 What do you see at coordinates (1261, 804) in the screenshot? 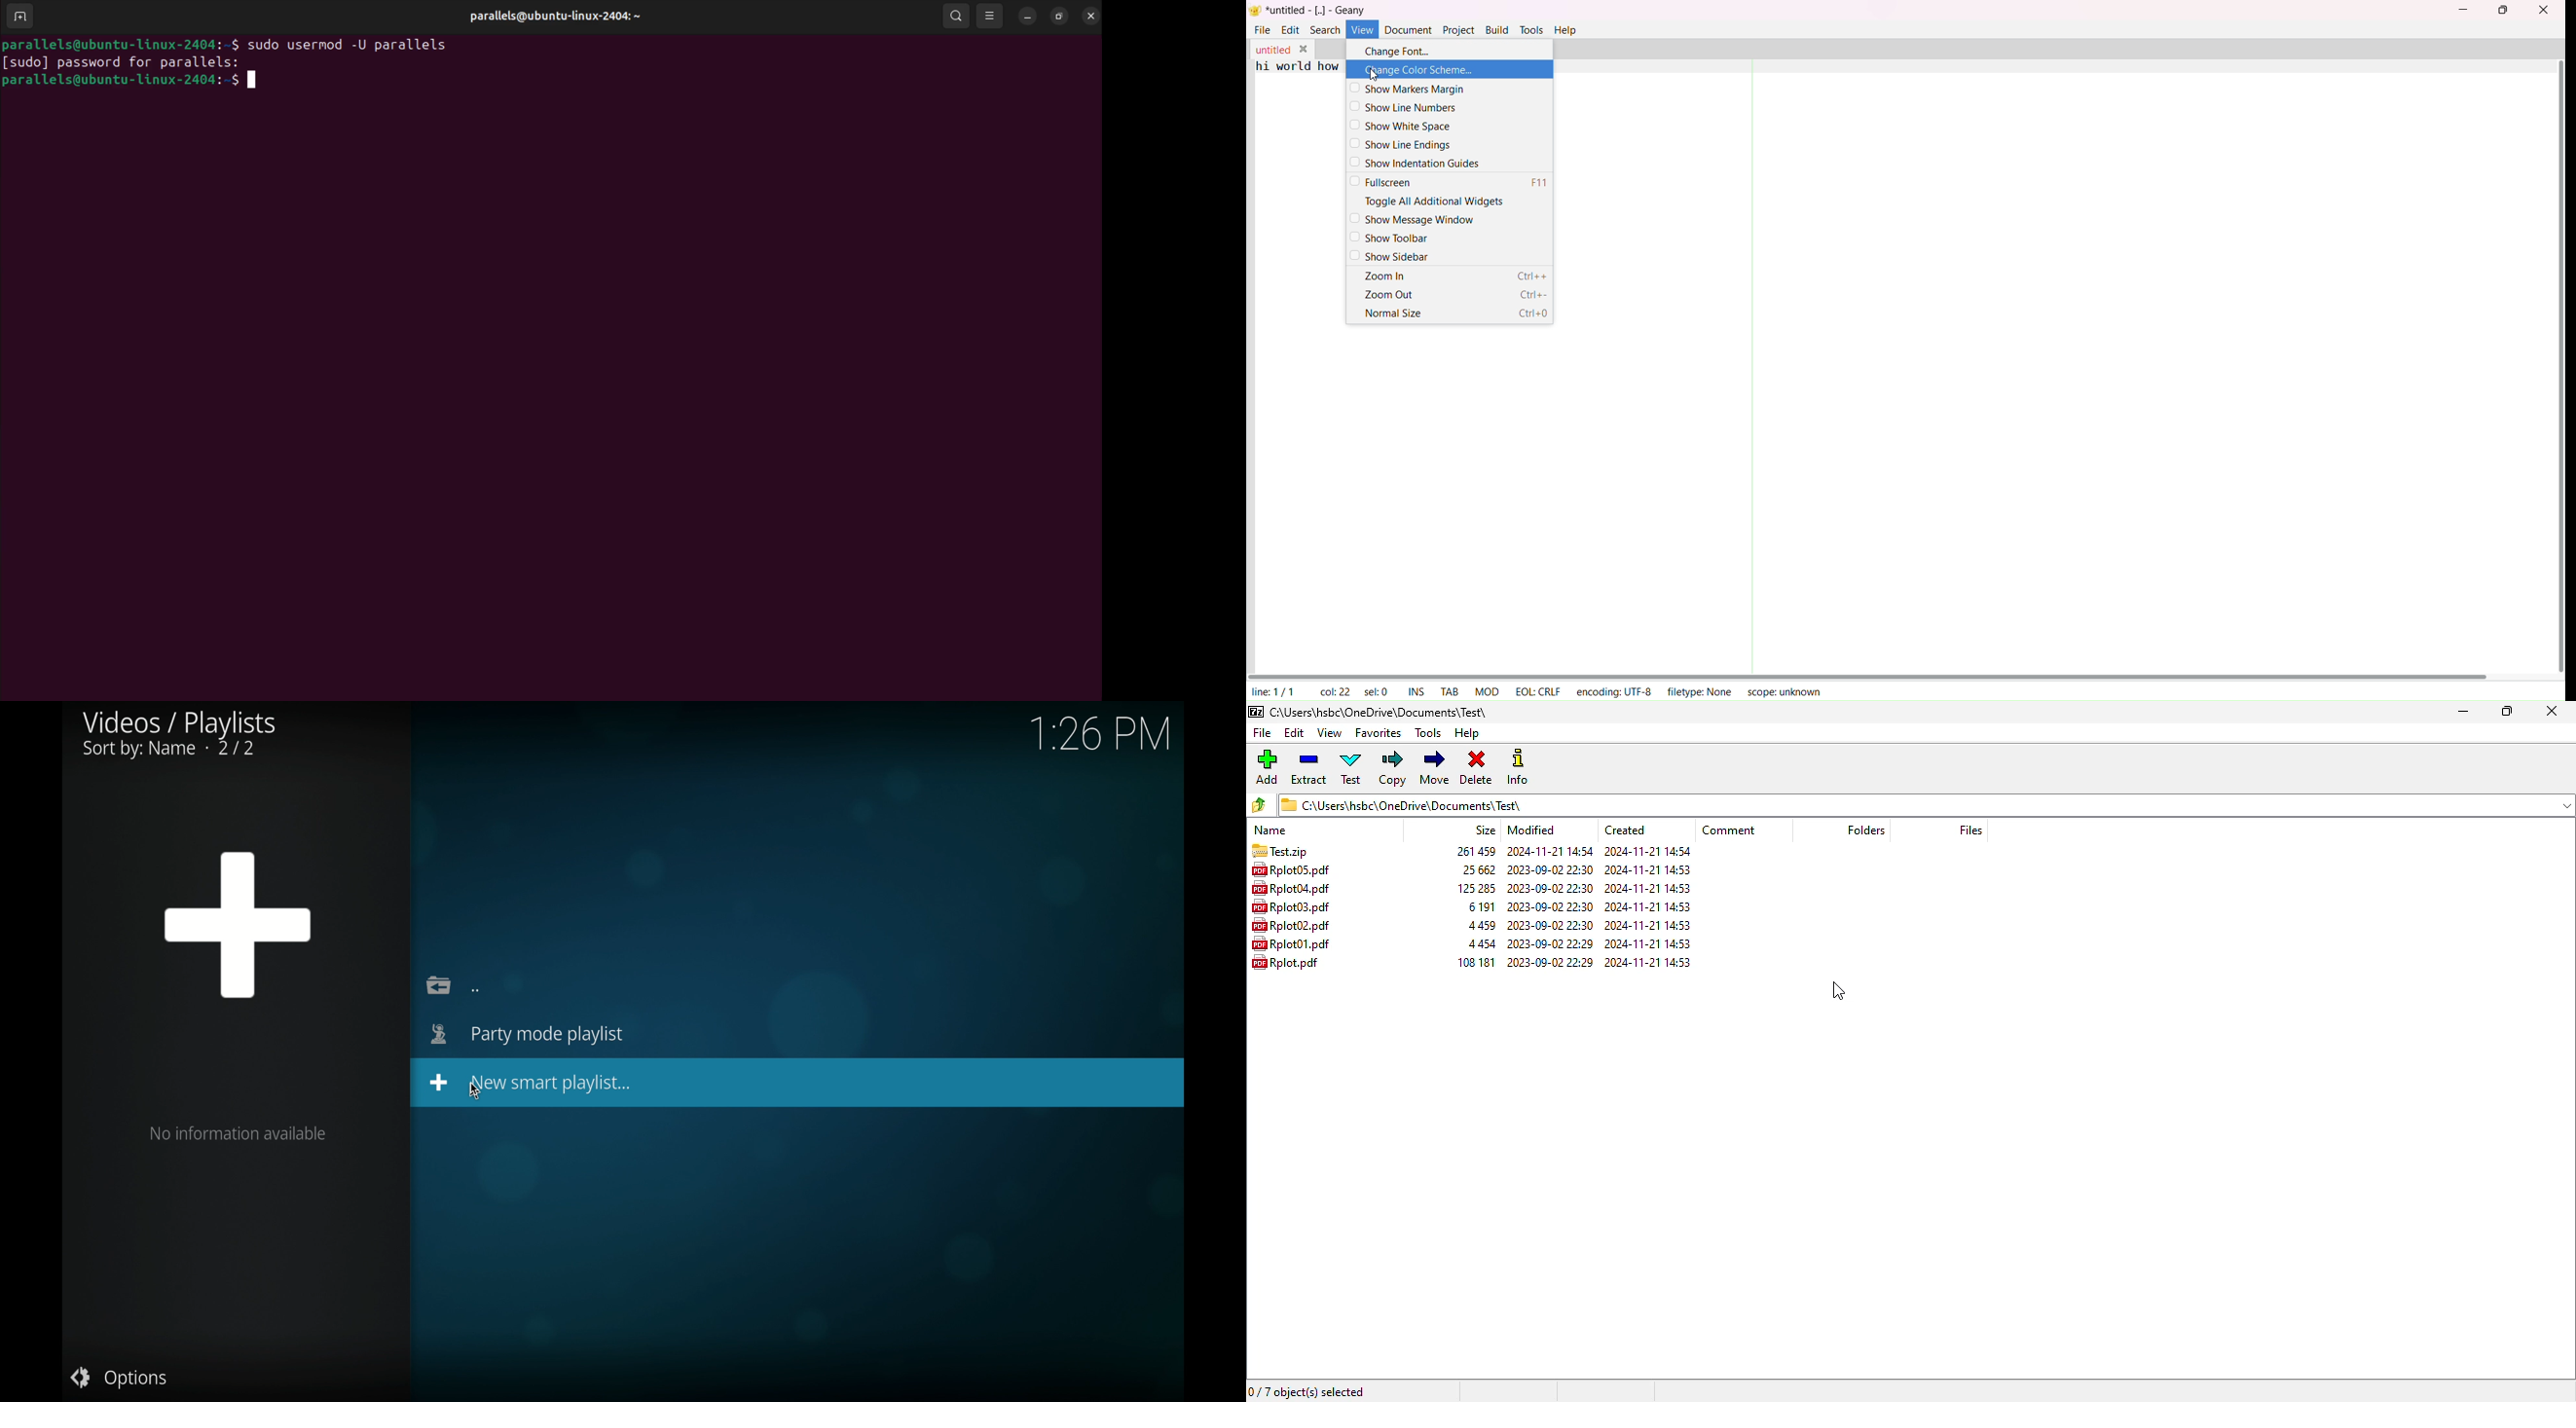
I see `browse folders` at bounding box center [1261, 804].